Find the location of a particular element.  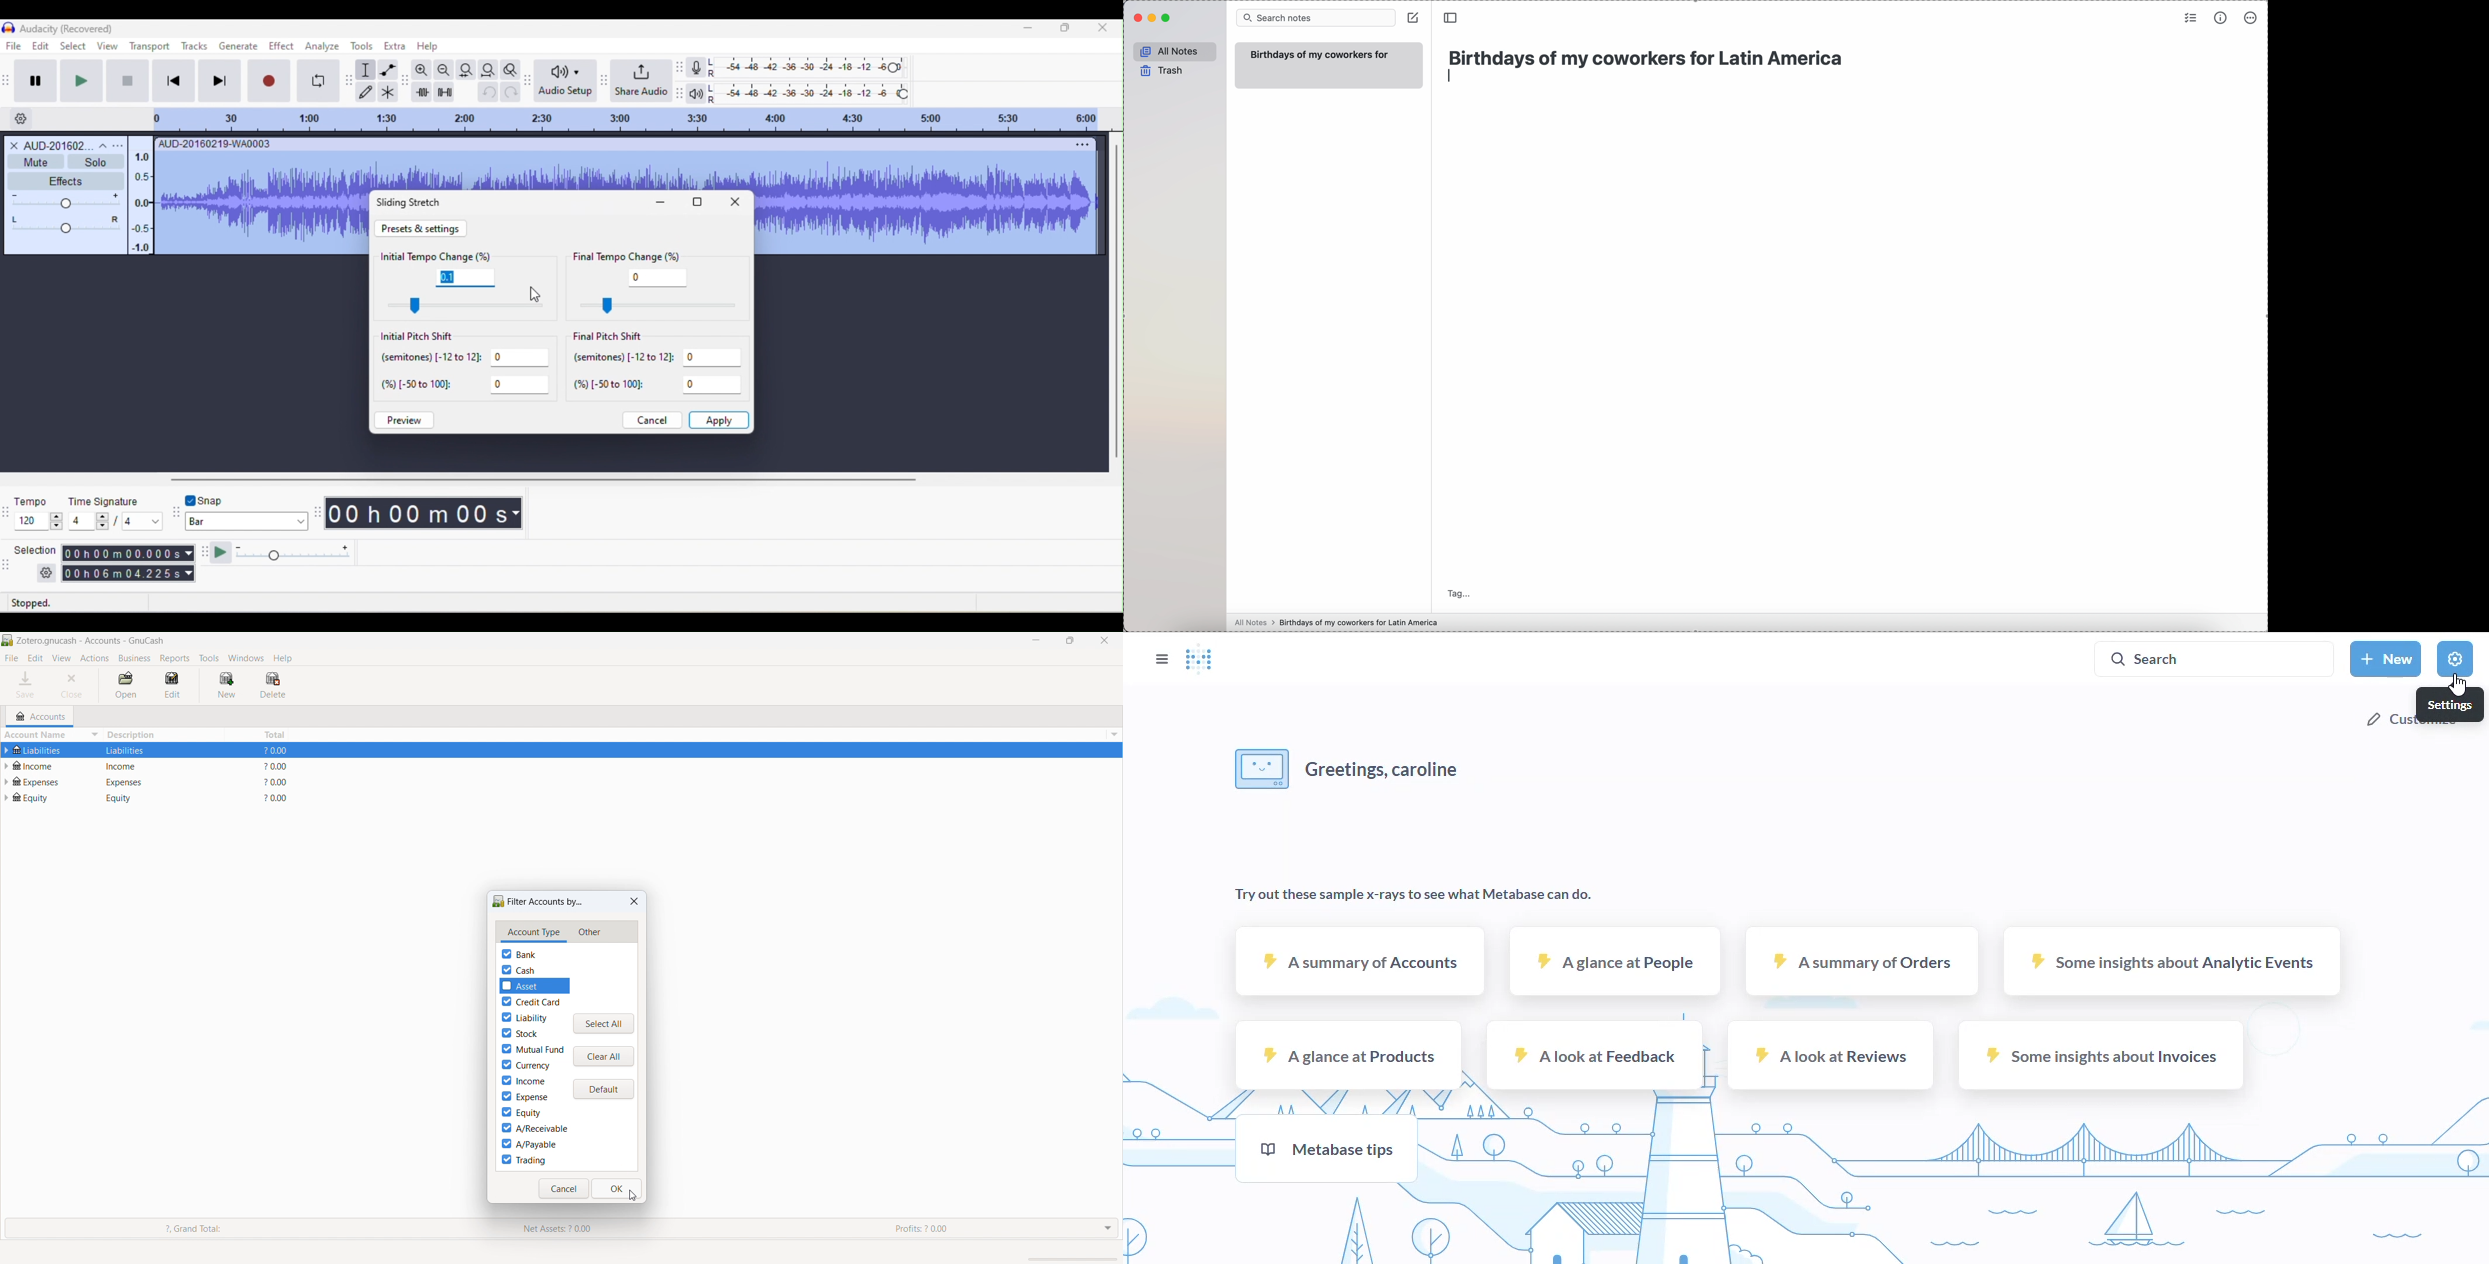

expenses is located at coordinates (135, 781).